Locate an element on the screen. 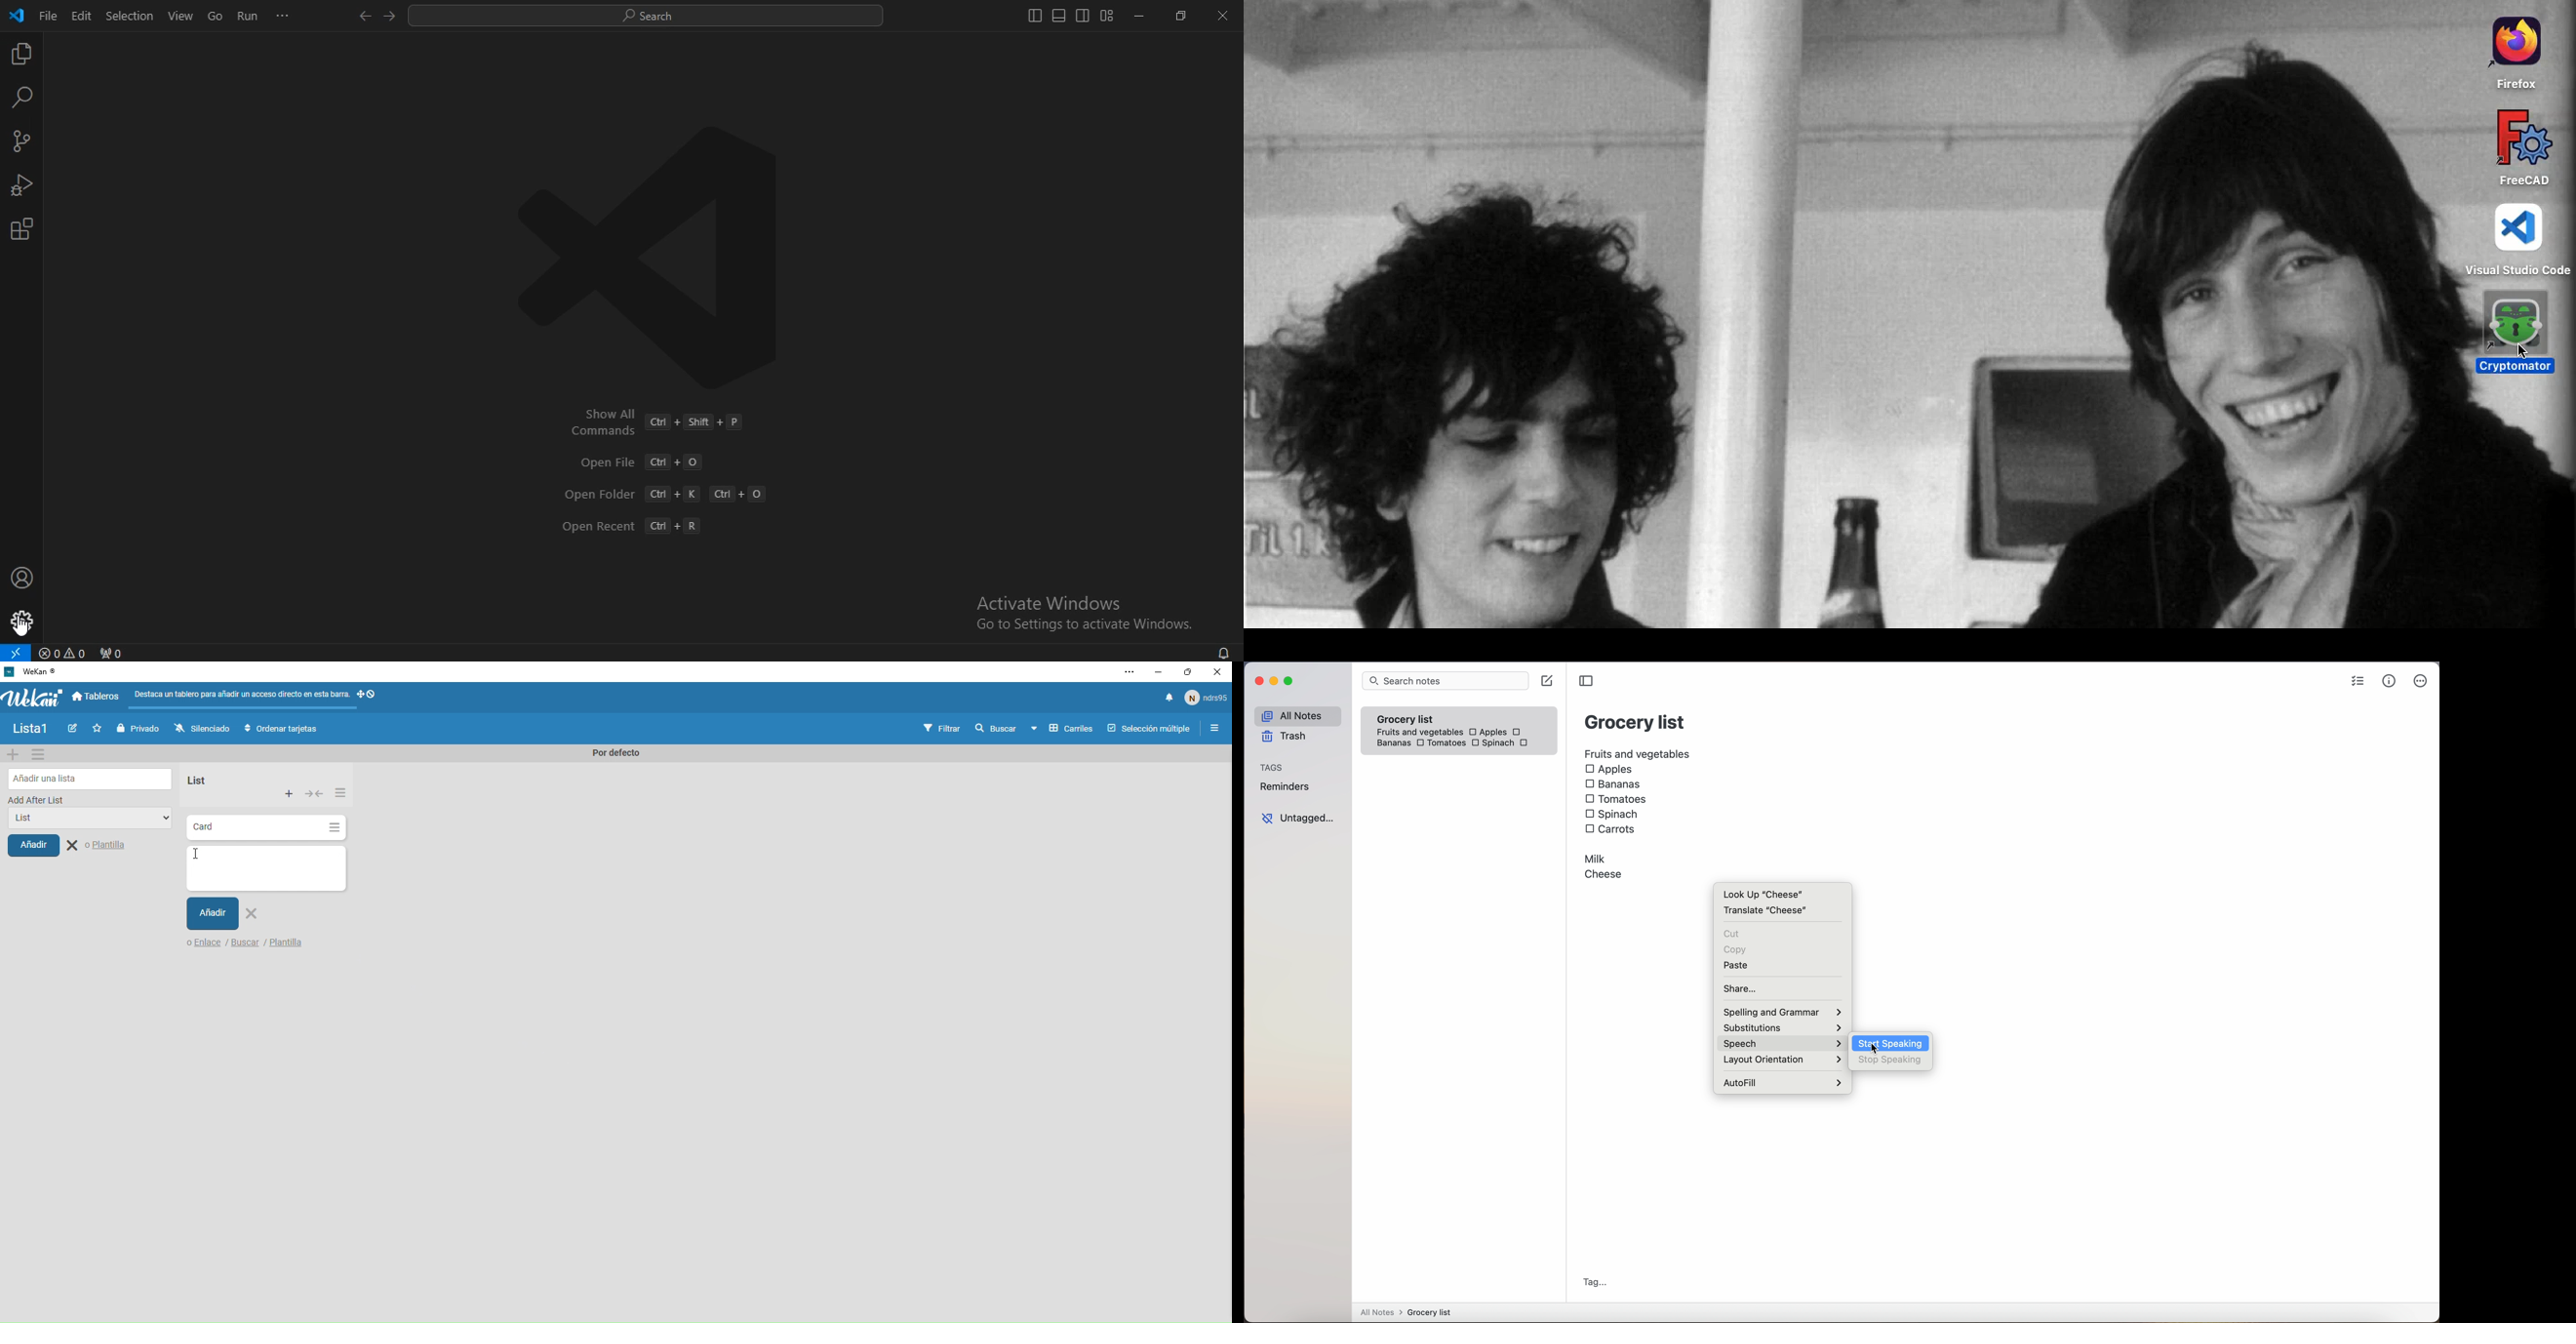 The image size is (2576, 1344). minimize is located at coordinates (1276, 680).